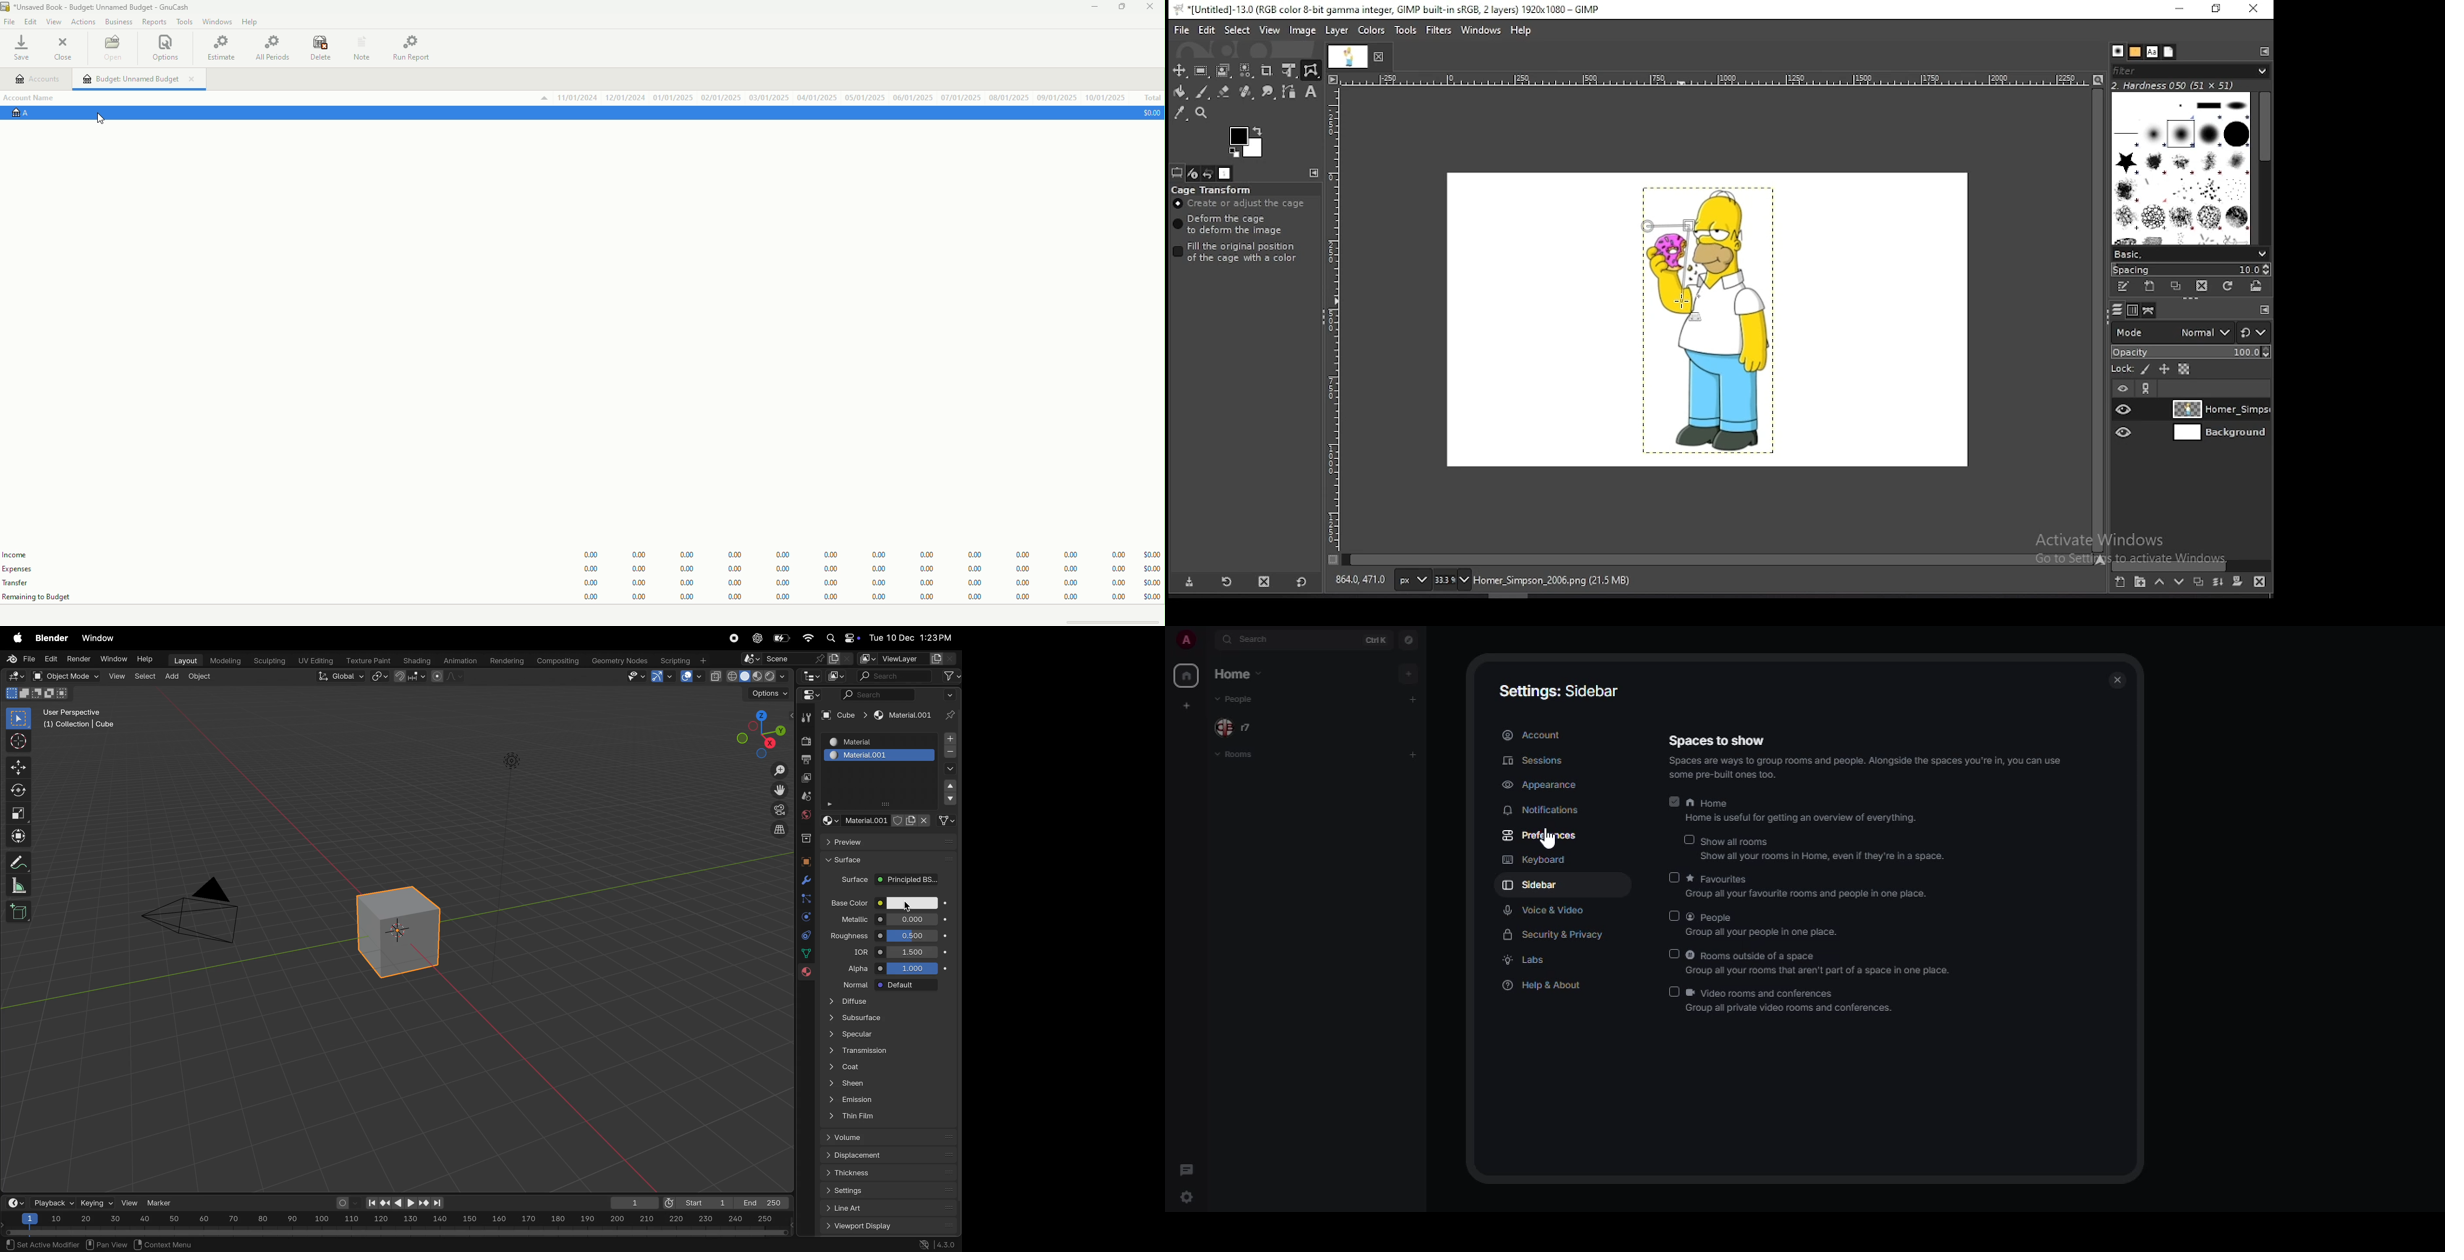 The height and width of the screenshot is (1260, 2464). Describe the element at coordinates (55, 22) in the screenshot. I see `View` at that location.